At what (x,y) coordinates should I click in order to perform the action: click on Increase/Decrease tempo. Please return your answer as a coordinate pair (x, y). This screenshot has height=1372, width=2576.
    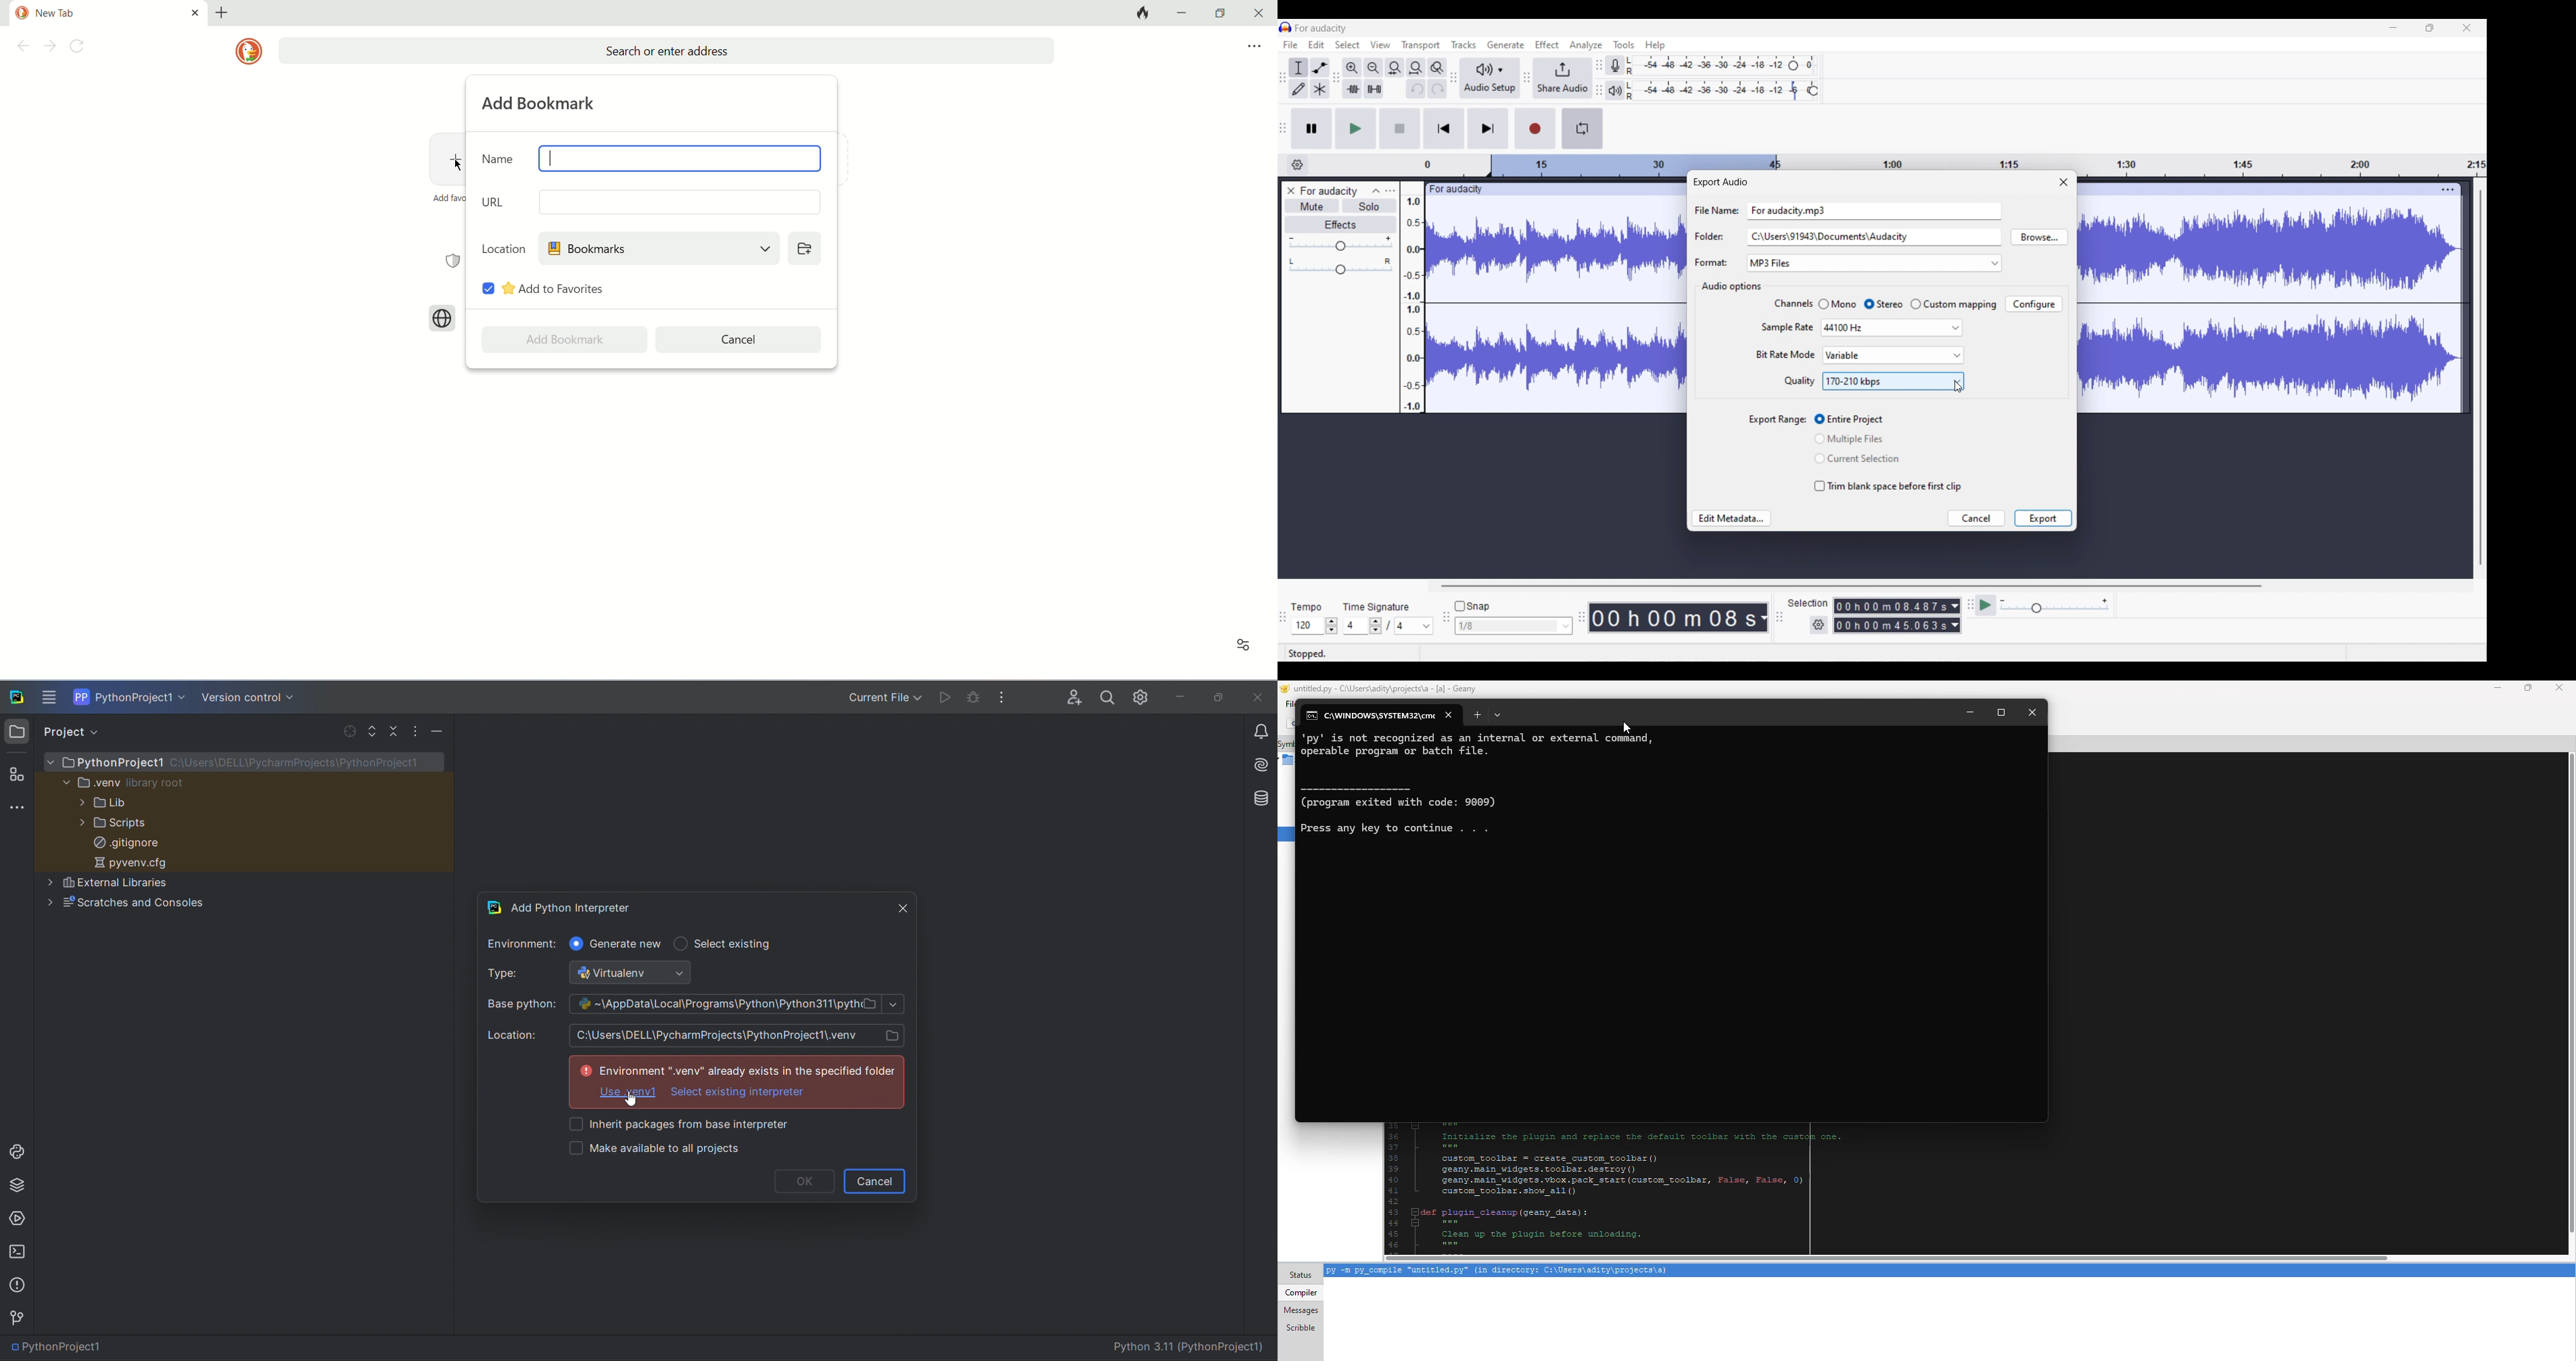
    Looking at the image, I should click on (1332, 626).